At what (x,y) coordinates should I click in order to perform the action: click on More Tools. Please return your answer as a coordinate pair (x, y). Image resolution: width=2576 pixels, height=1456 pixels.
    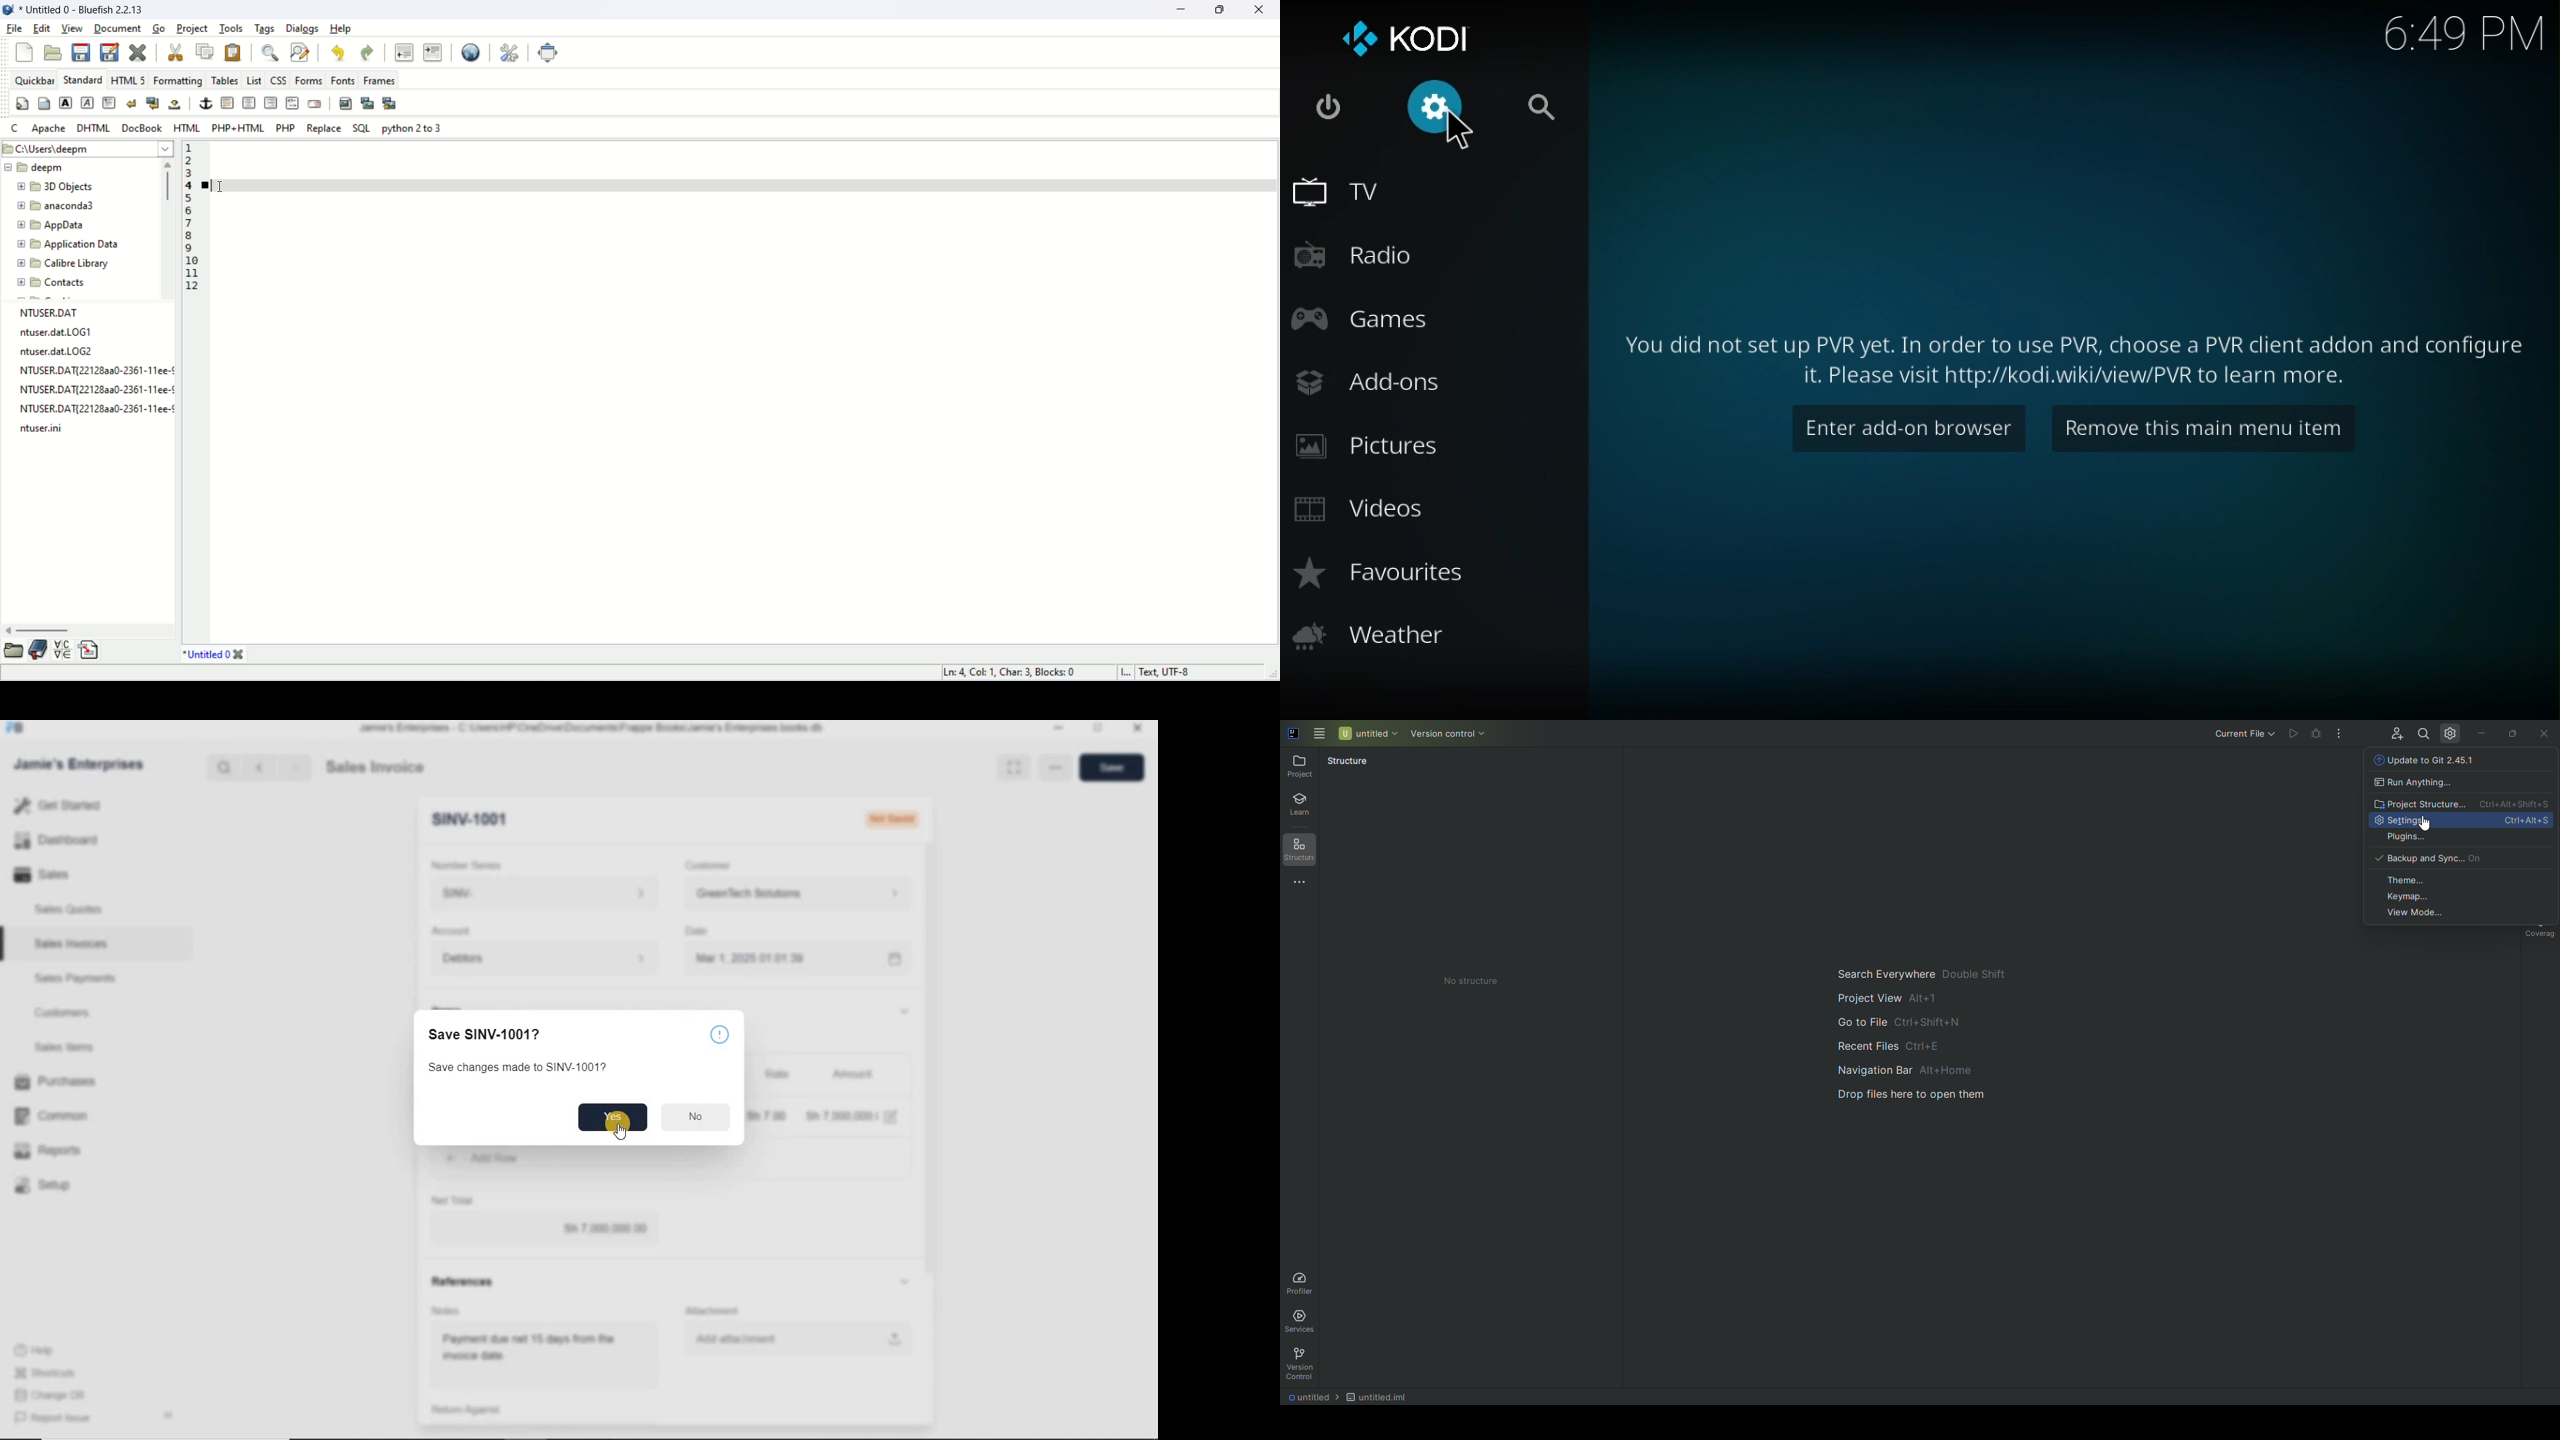
    Looking at the image, I should click on (1304, 885).